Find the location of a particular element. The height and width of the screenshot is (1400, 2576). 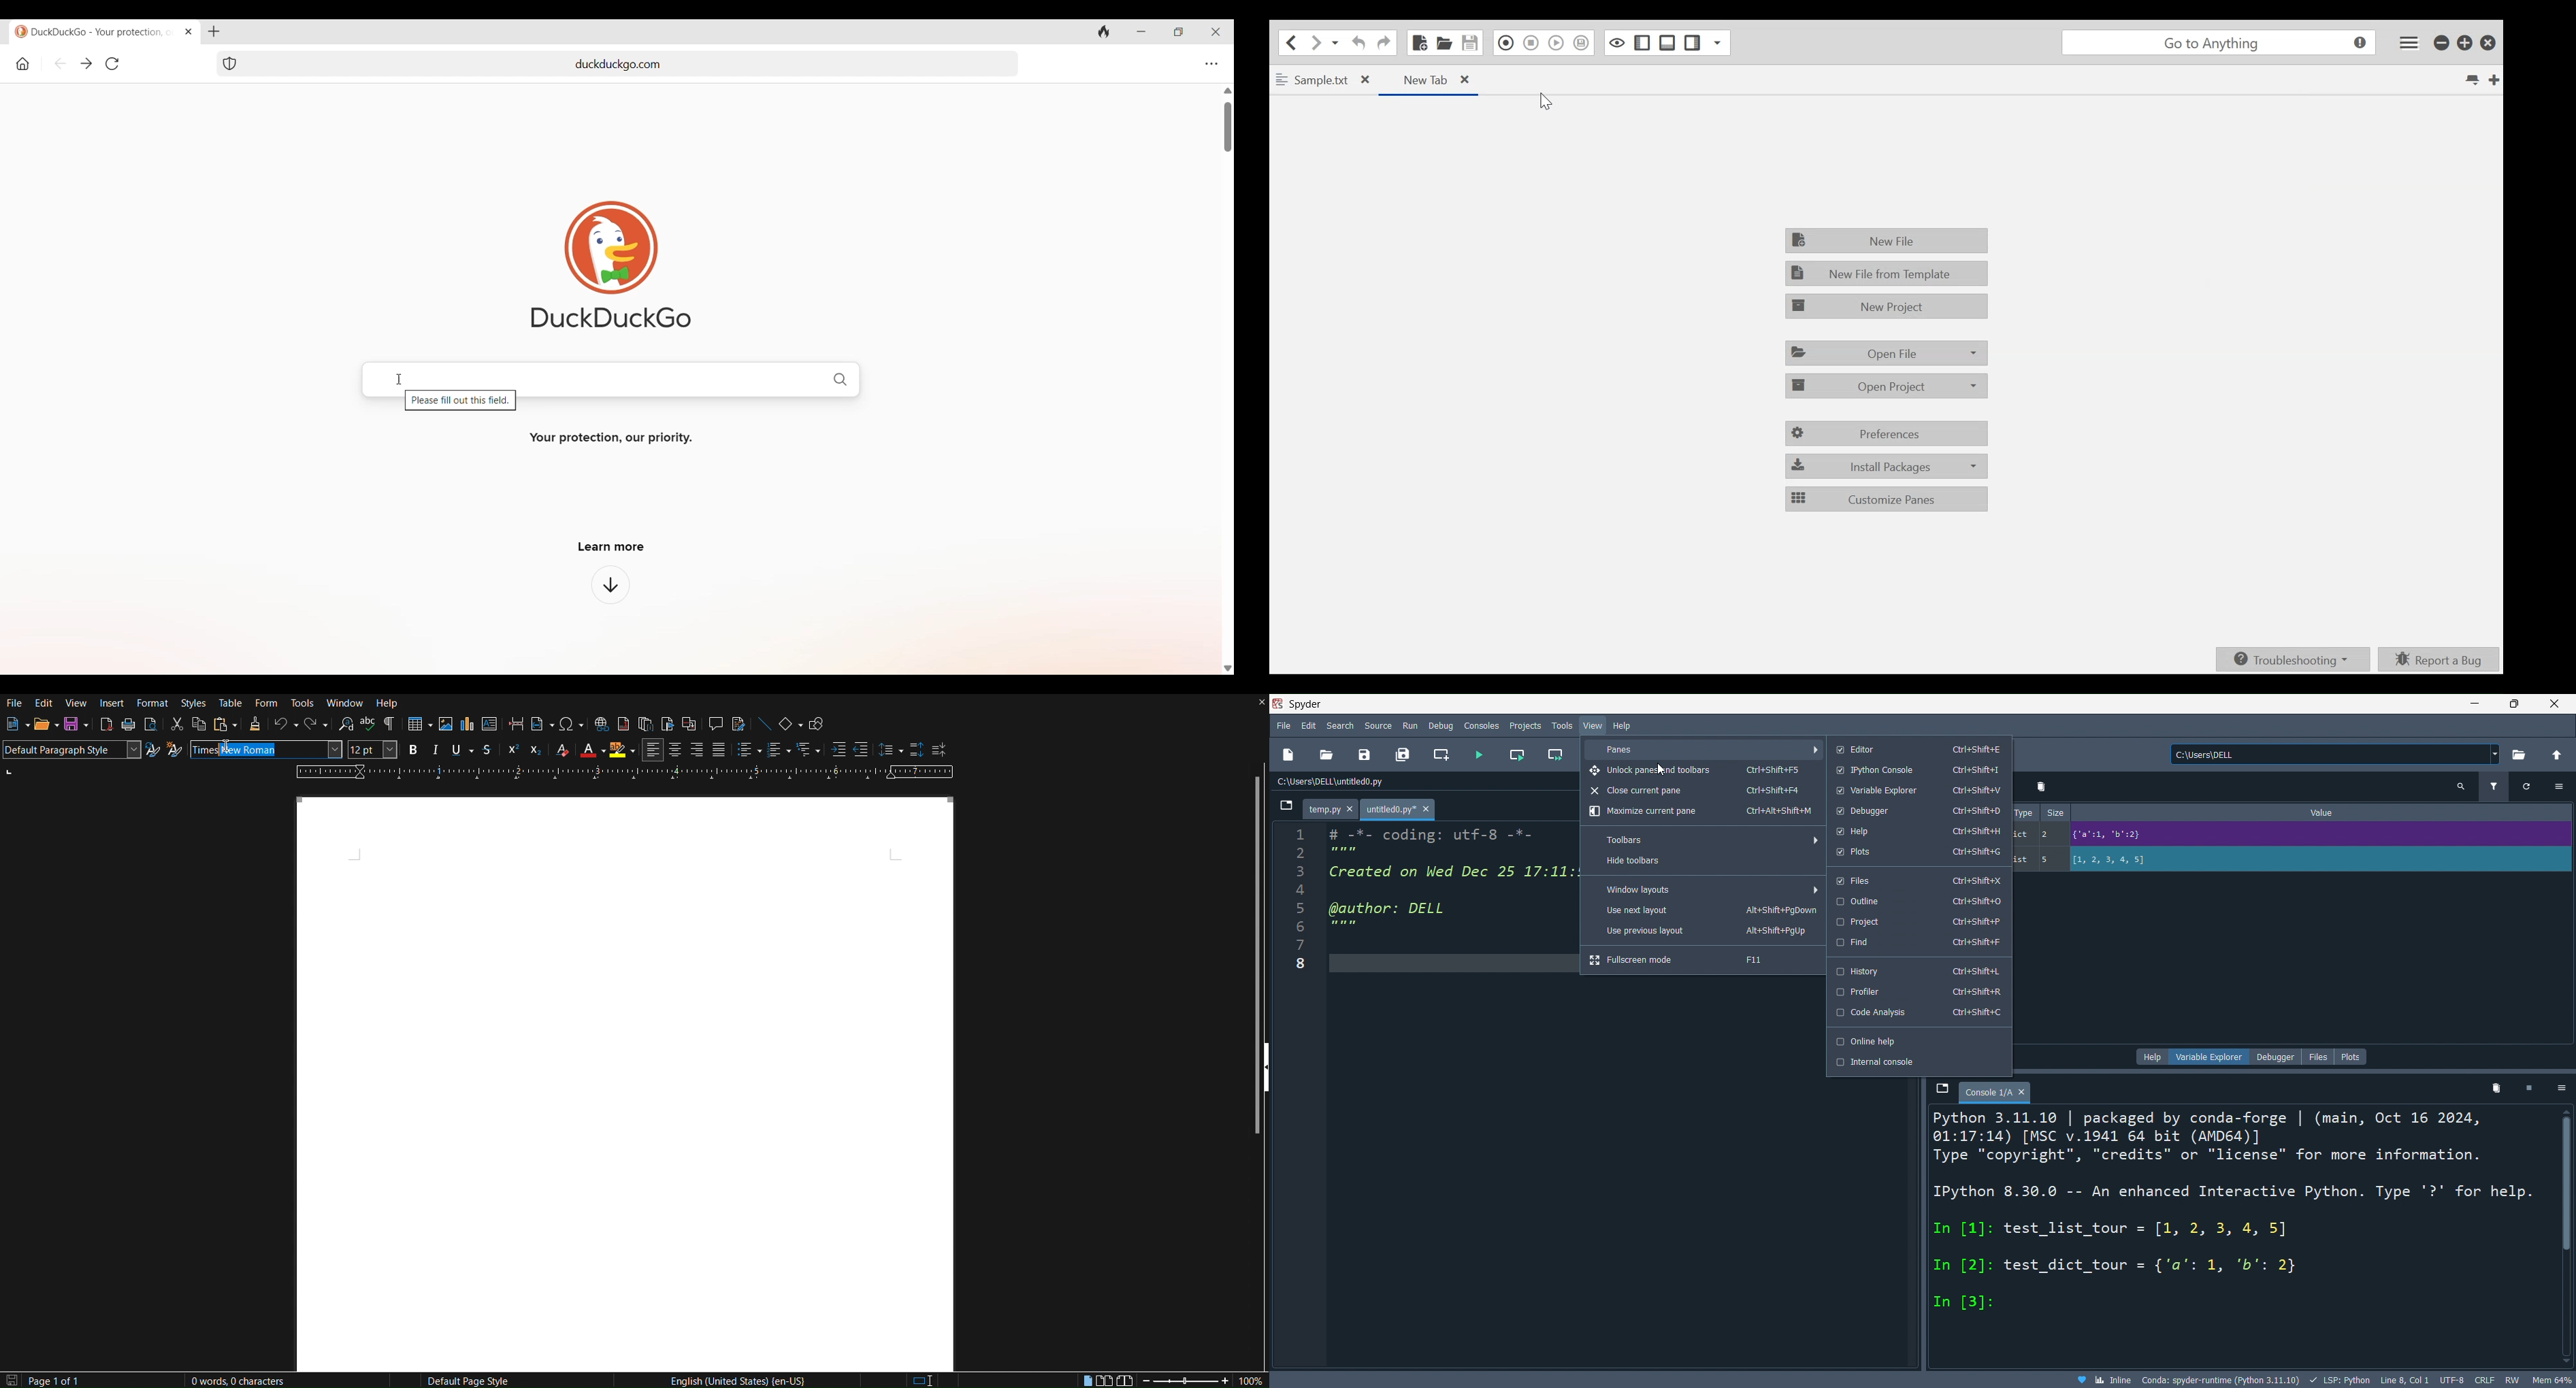

Redo is located at coordinates (313, 726).